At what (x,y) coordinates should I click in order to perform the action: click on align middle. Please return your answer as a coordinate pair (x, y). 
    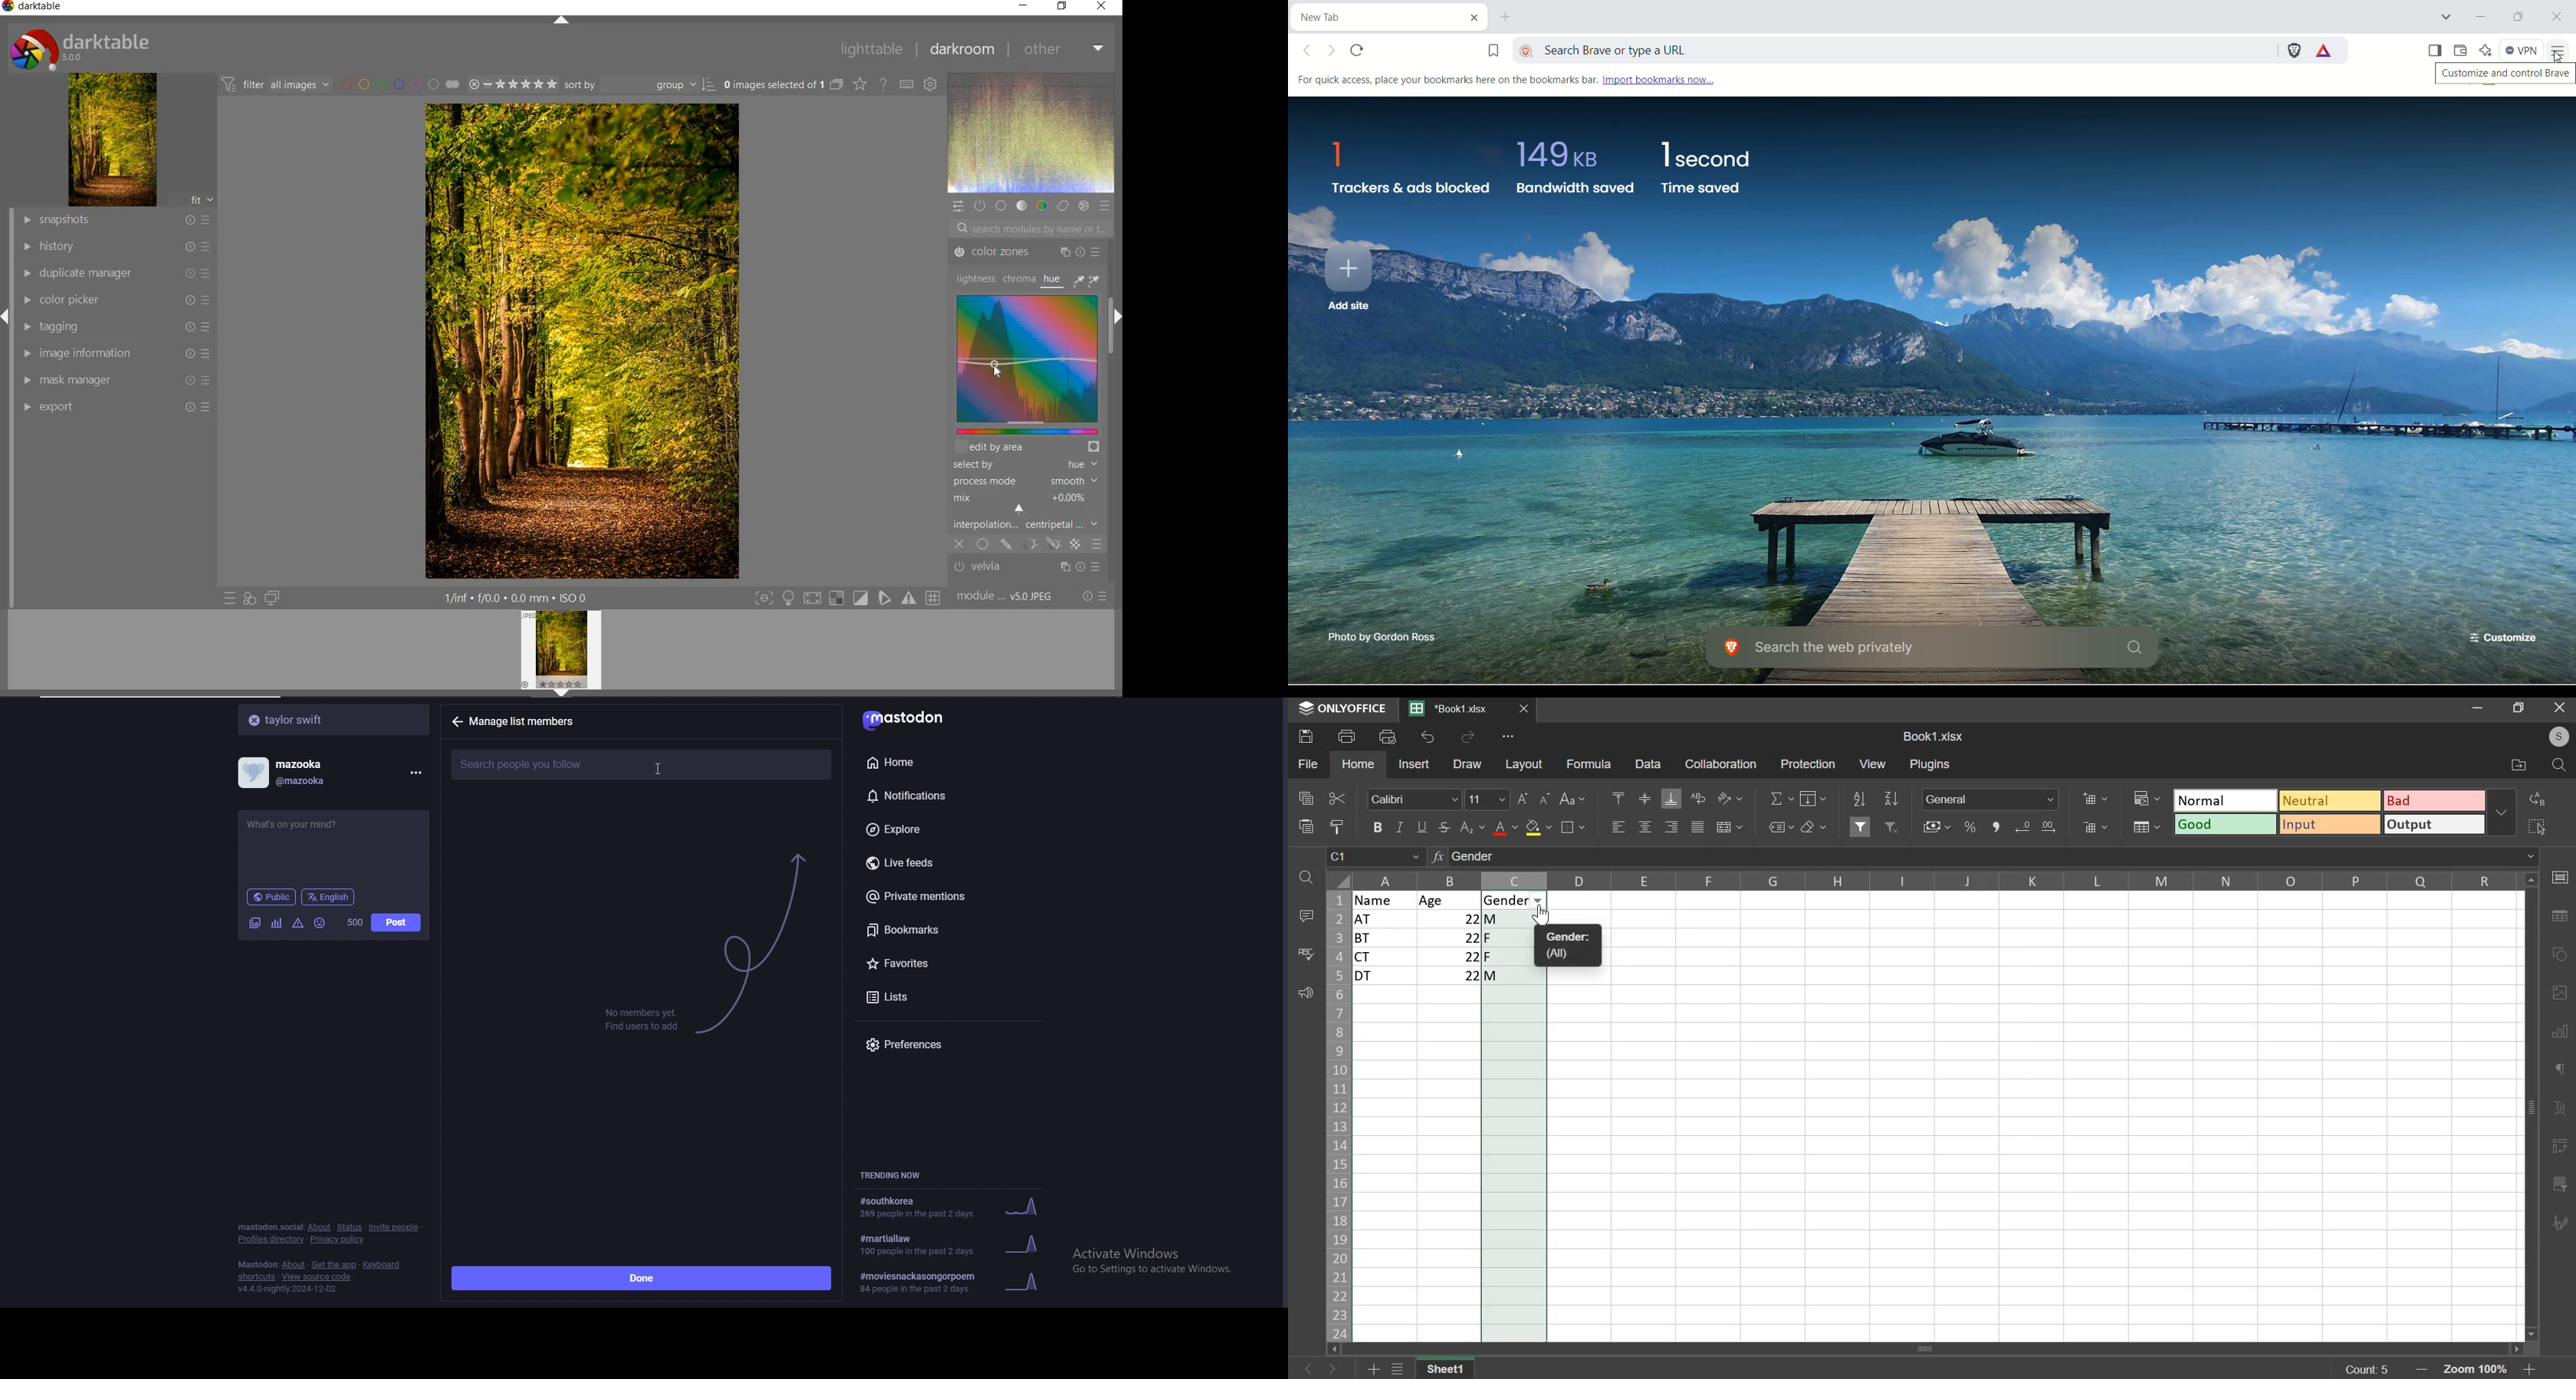
    Looking at the image, I should click on (1644, 800).